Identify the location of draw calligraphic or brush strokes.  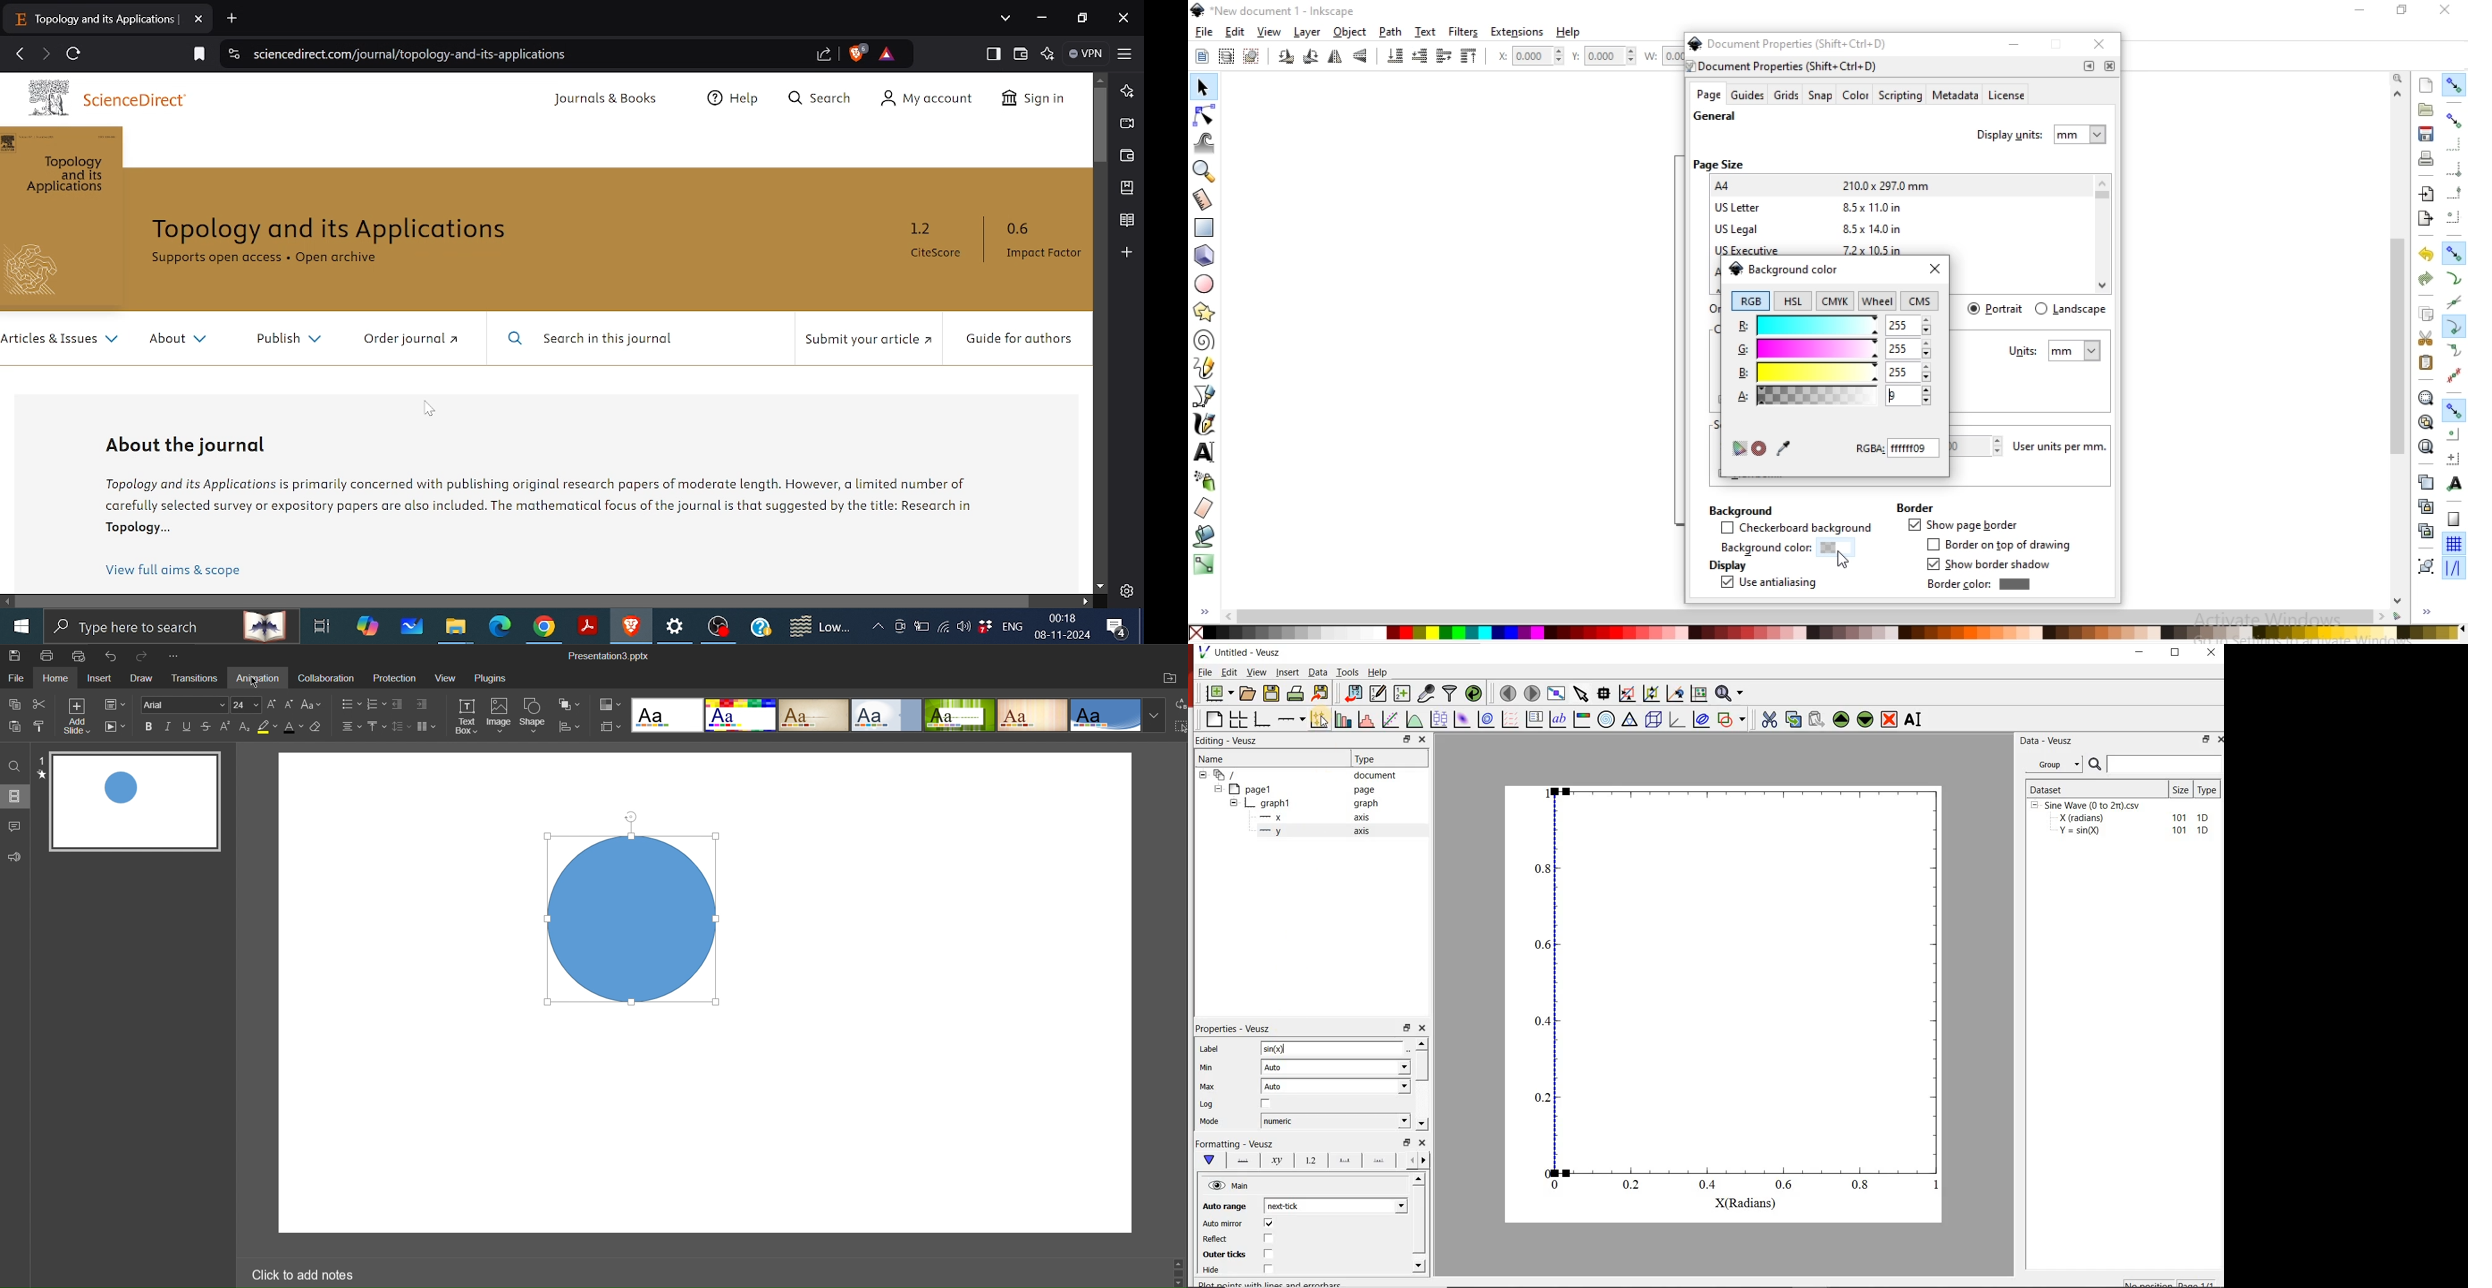
(1207, 424).